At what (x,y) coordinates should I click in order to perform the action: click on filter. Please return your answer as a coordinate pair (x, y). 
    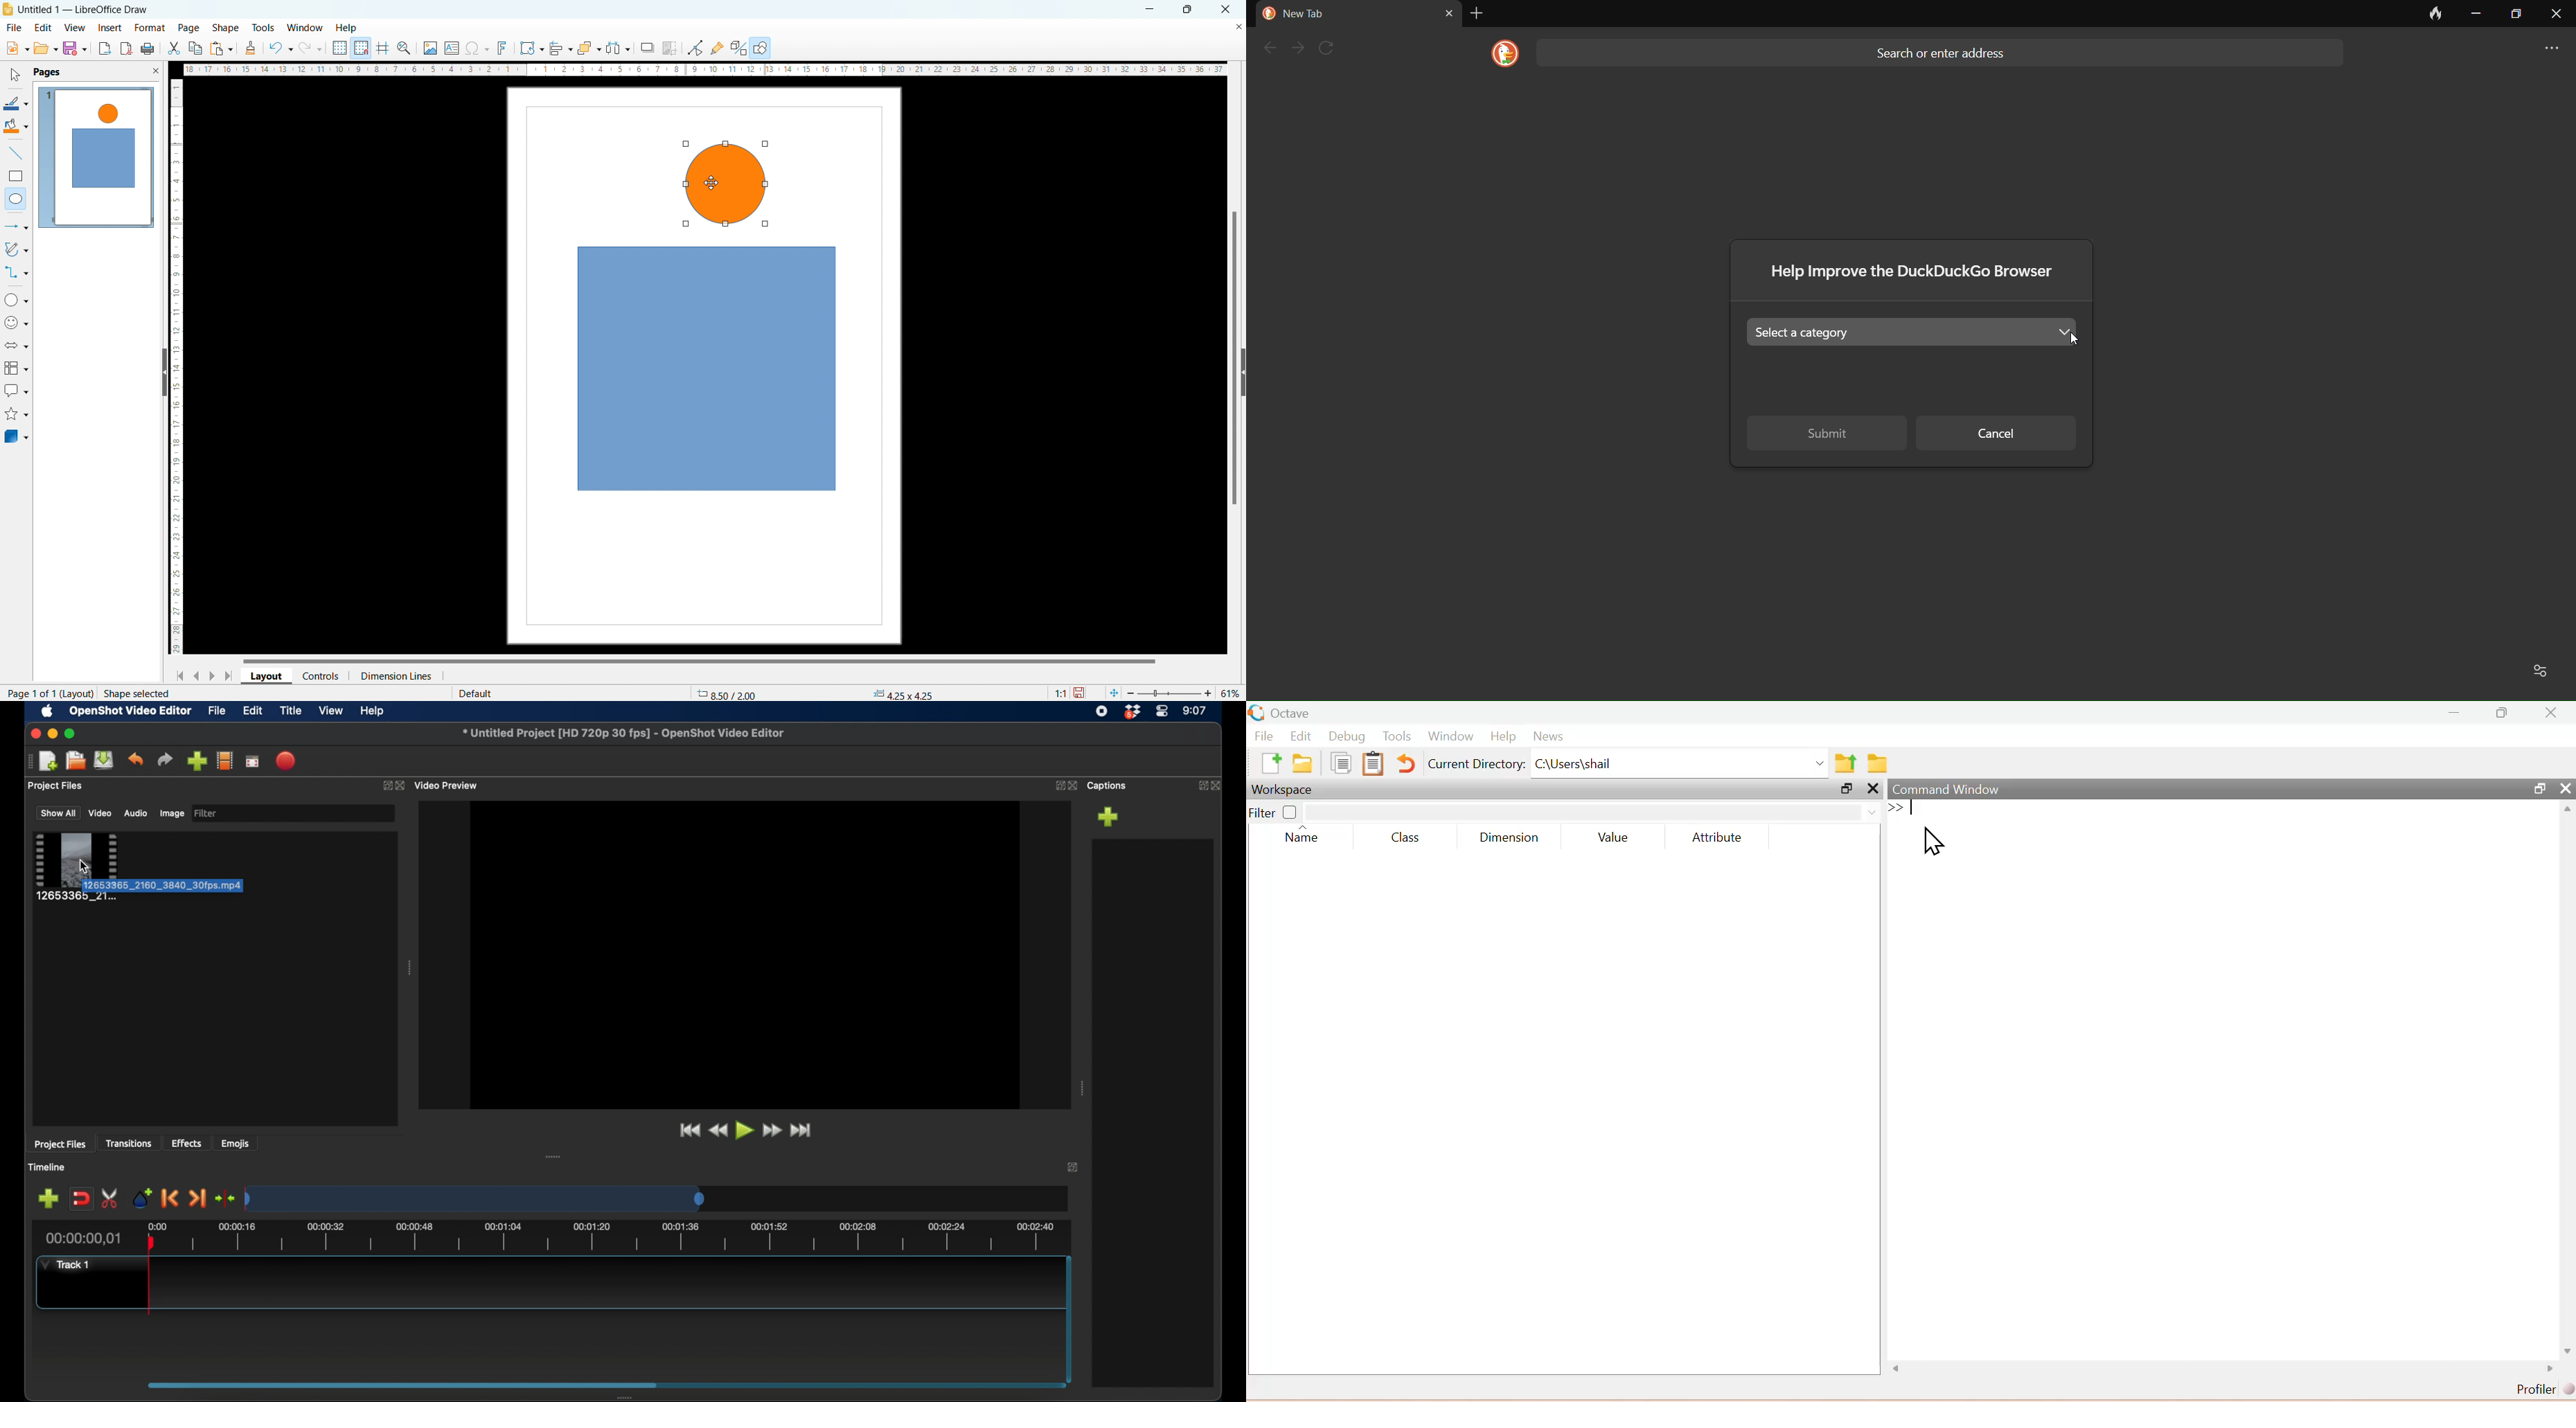
    Looking at the image, I should click on (206, 813).